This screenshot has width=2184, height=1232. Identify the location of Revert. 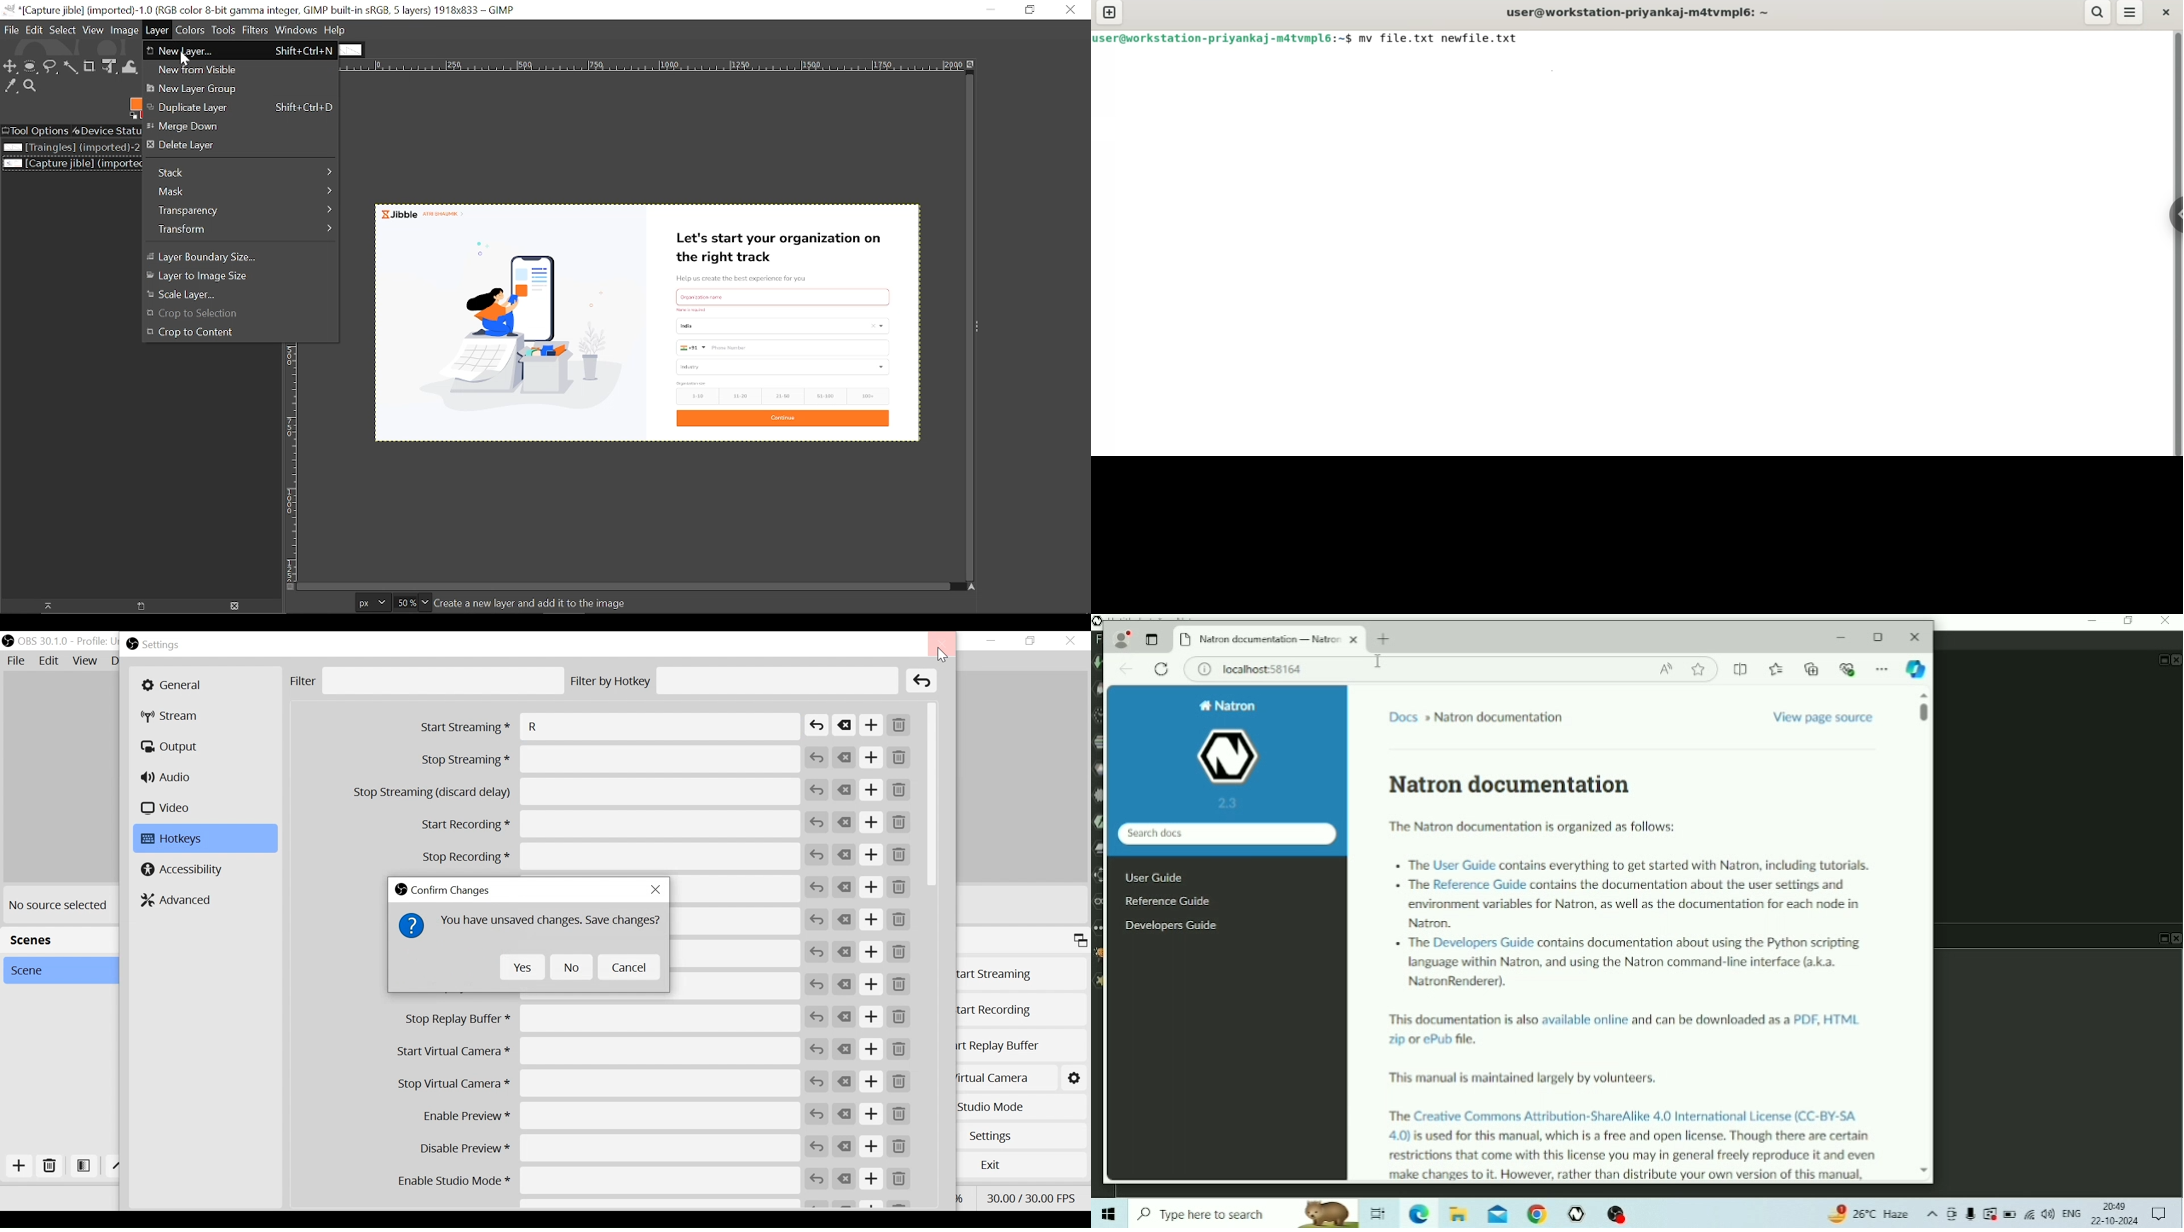
(818, 1147).